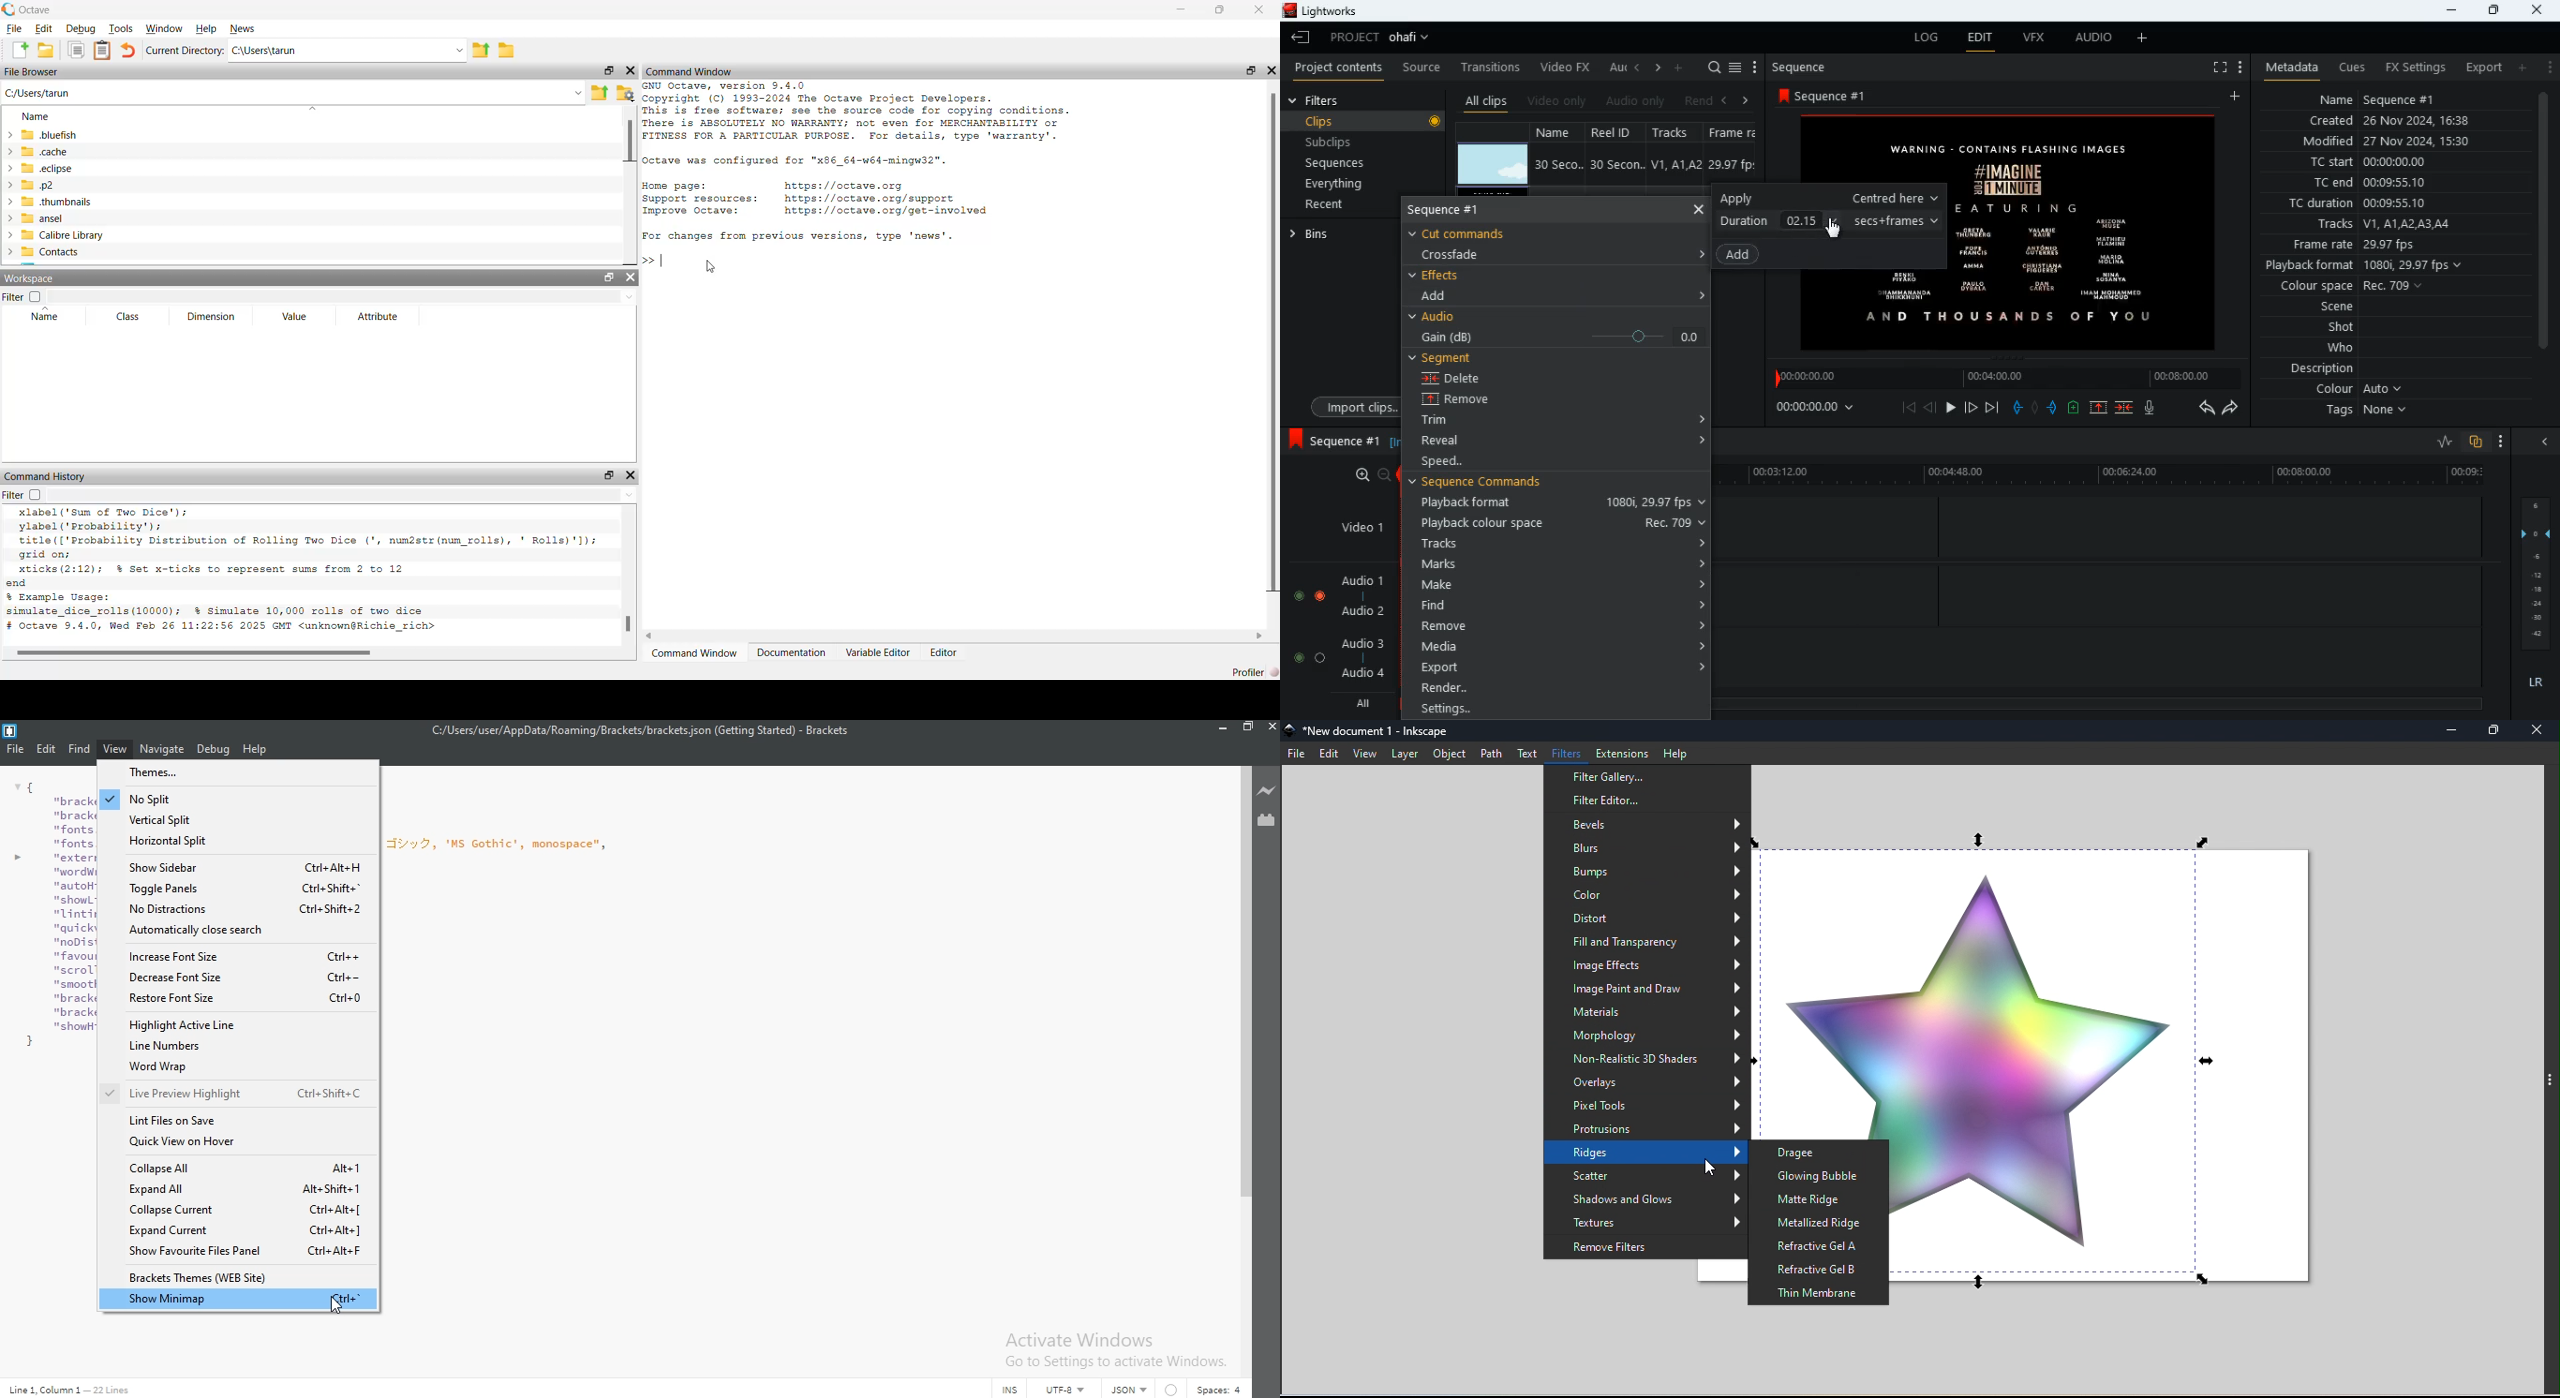 The height and width of the screenshot is (1400, 2576). What do you see at coordinates (128, 53) in the screenshot?
I see `back` at bounding box center [128, 53].